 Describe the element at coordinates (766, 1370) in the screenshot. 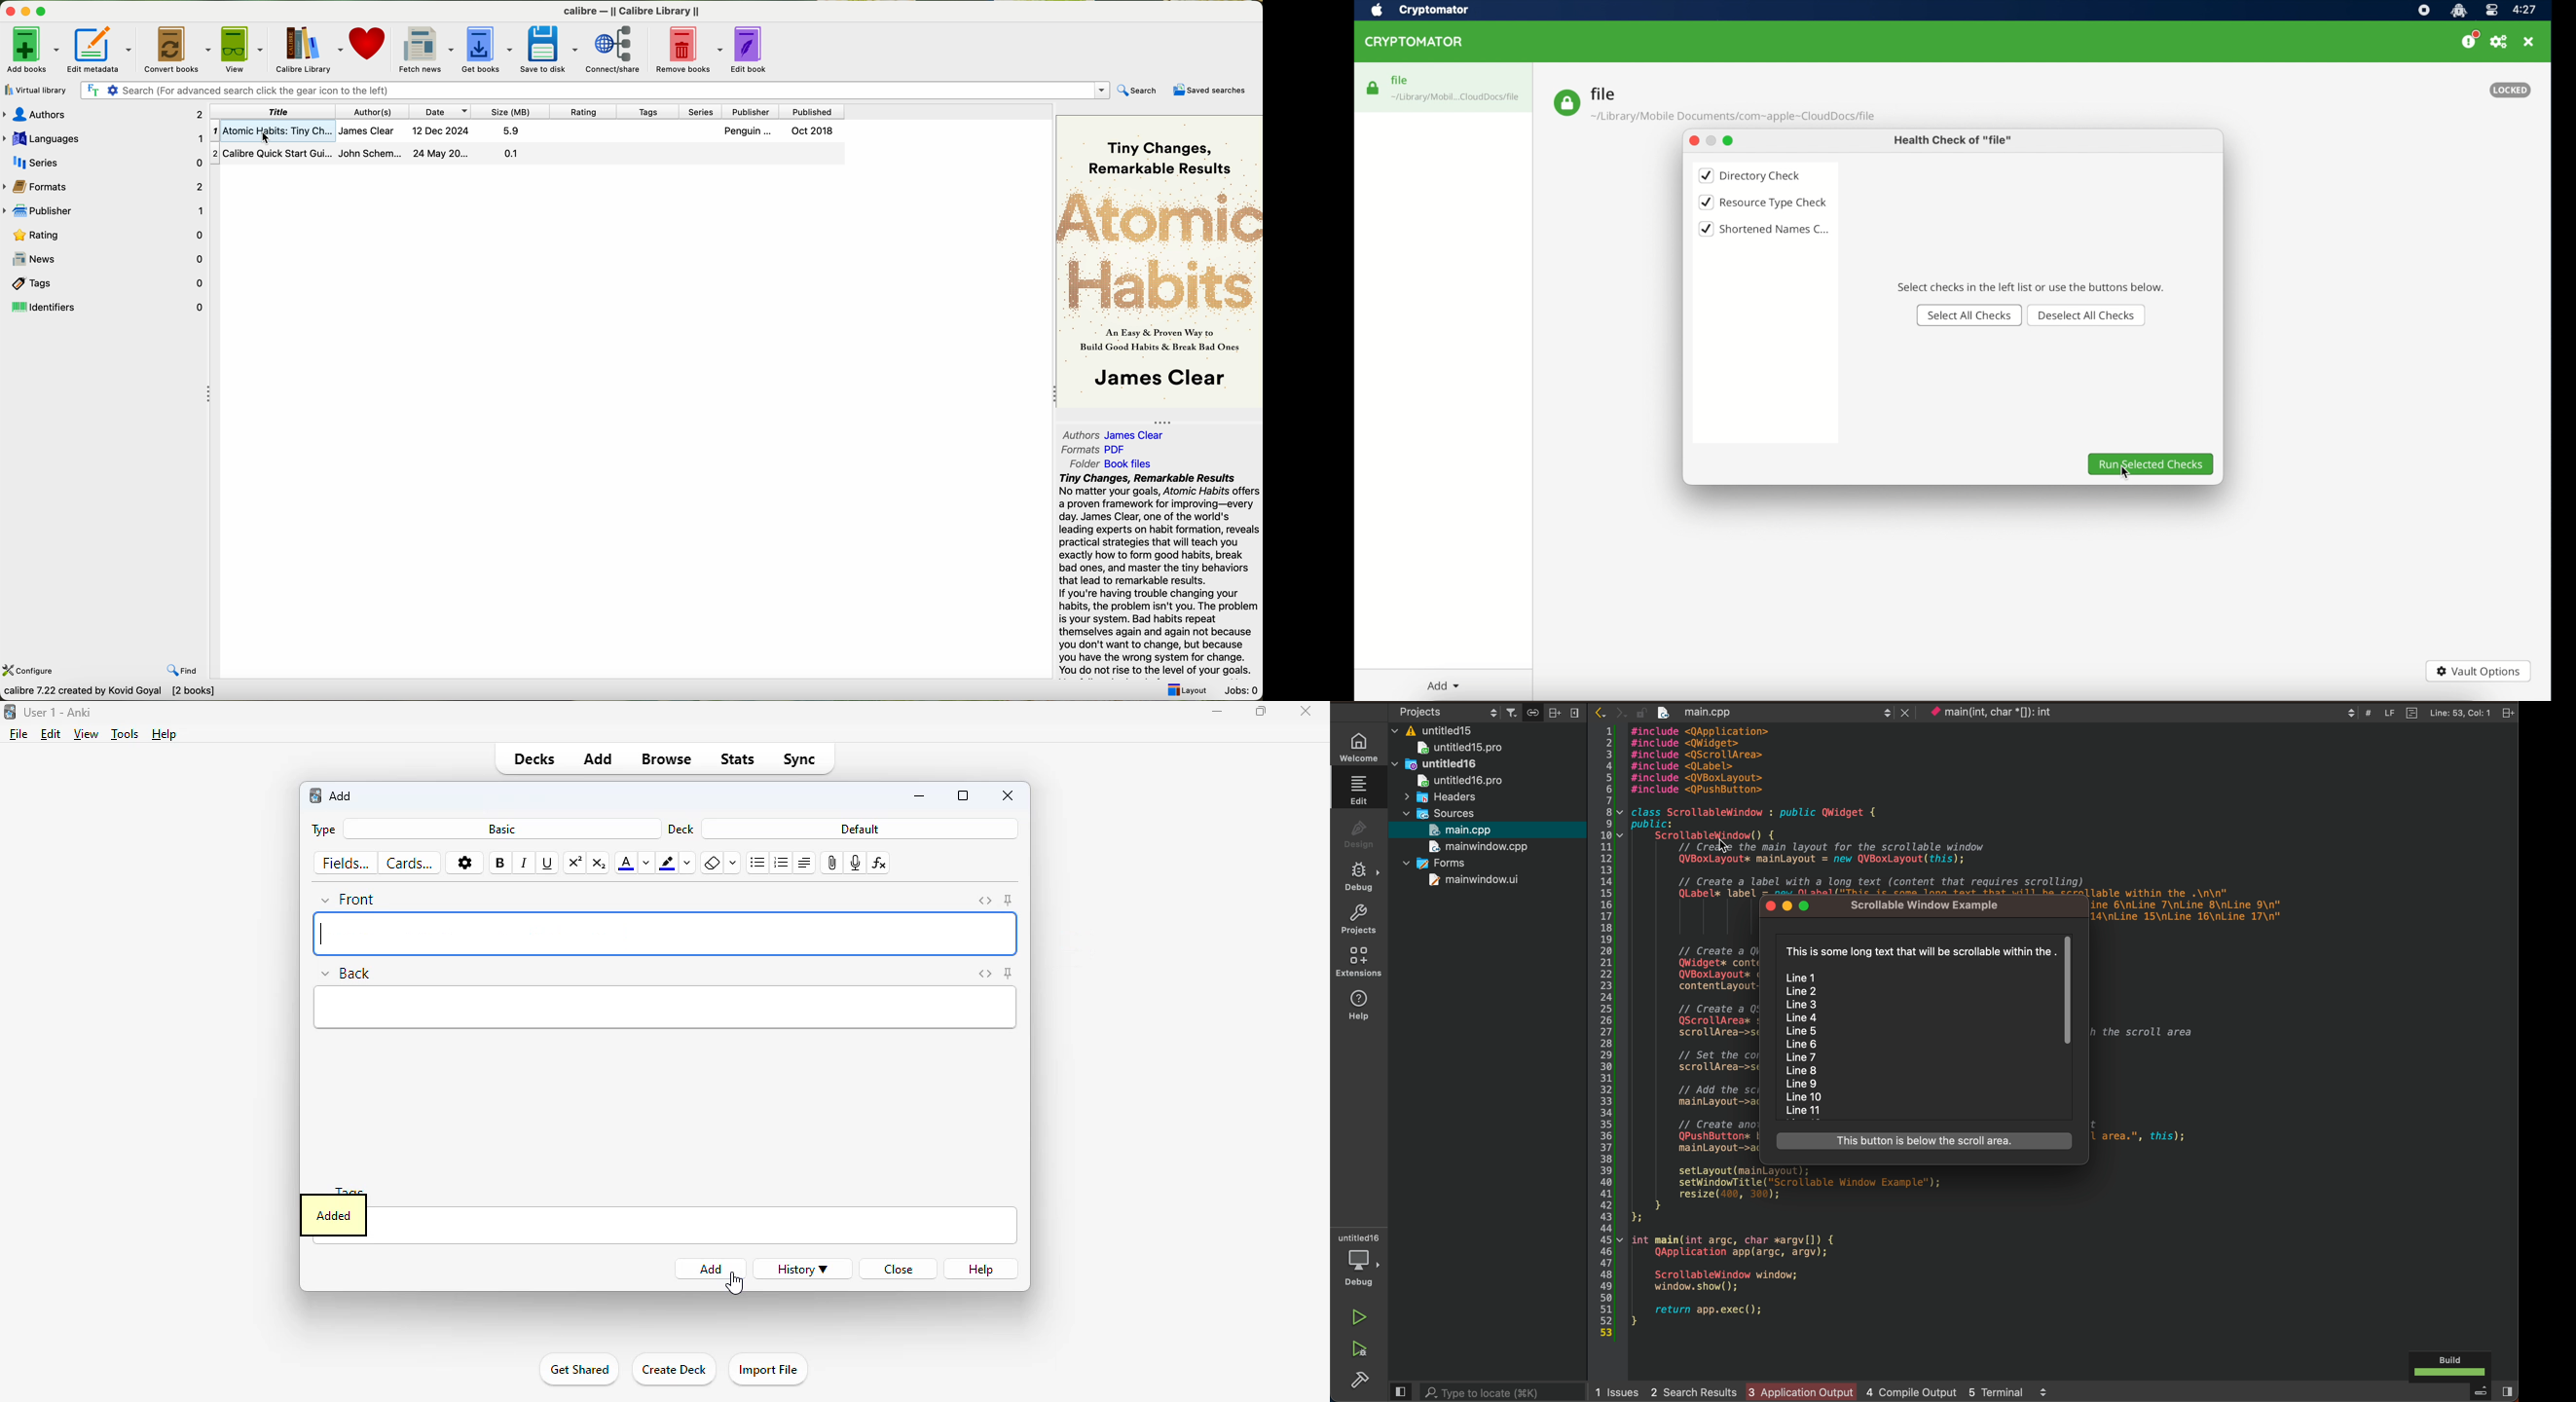

I see `import file` at that location.